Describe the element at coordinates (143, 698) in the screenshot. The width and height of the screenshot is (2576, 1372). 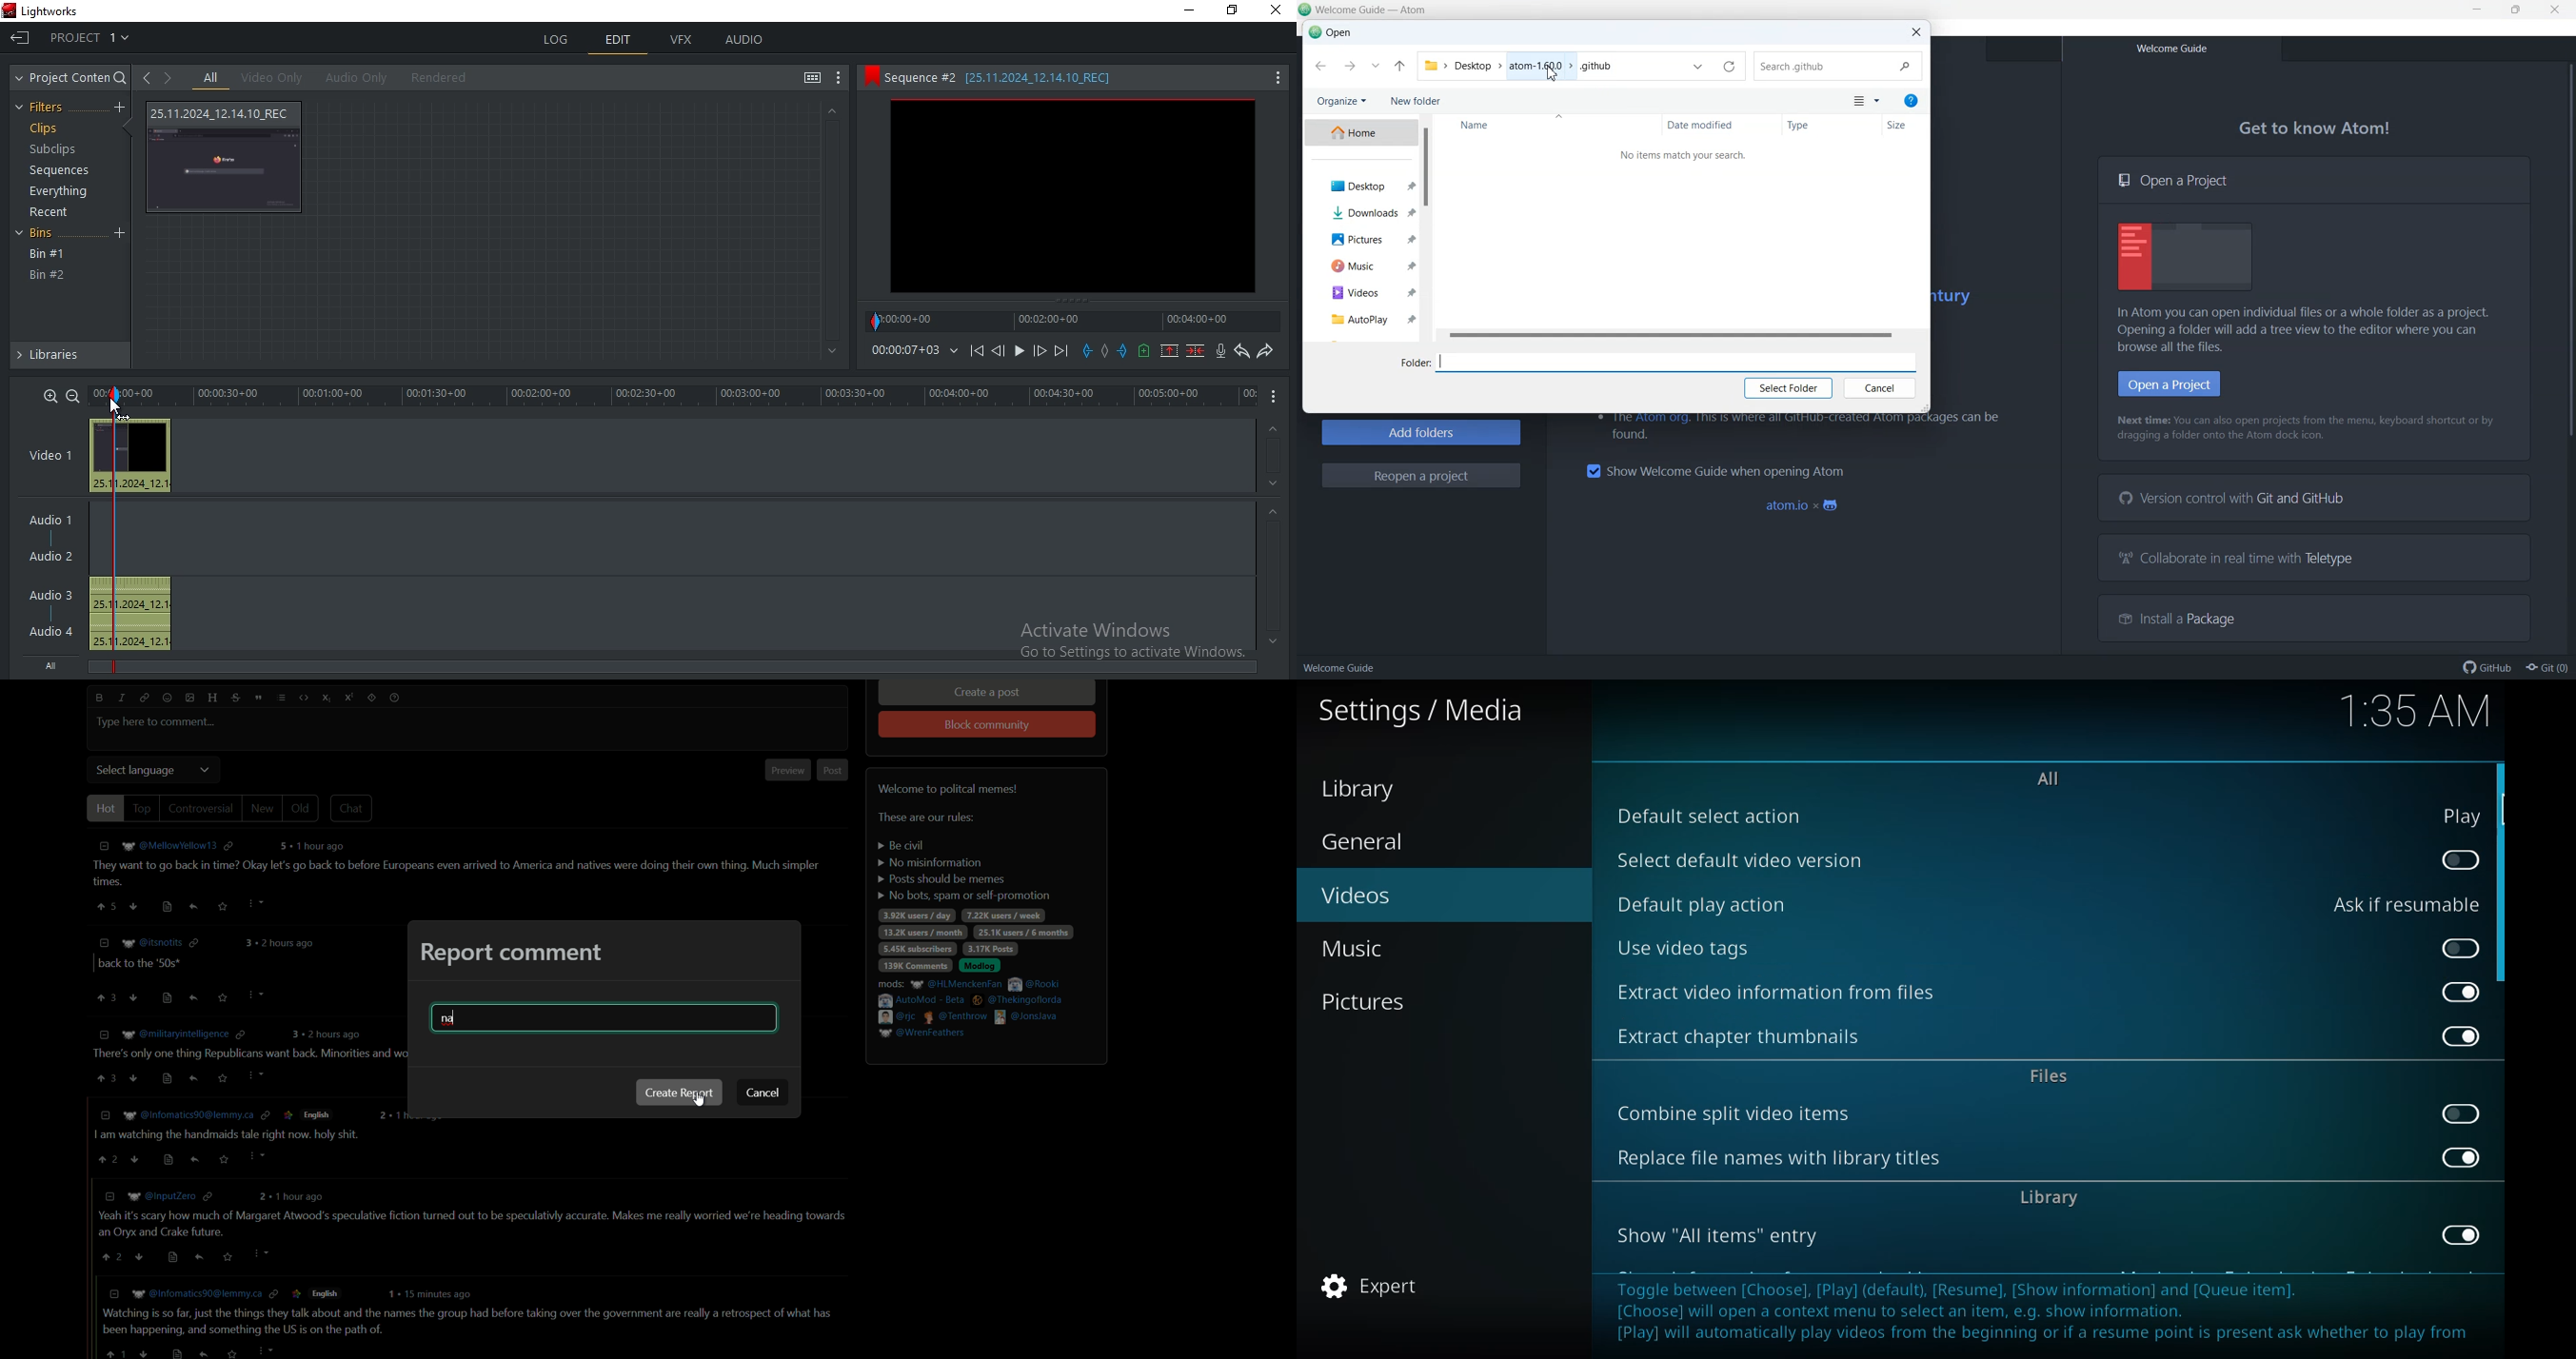
I see `link` at that location.